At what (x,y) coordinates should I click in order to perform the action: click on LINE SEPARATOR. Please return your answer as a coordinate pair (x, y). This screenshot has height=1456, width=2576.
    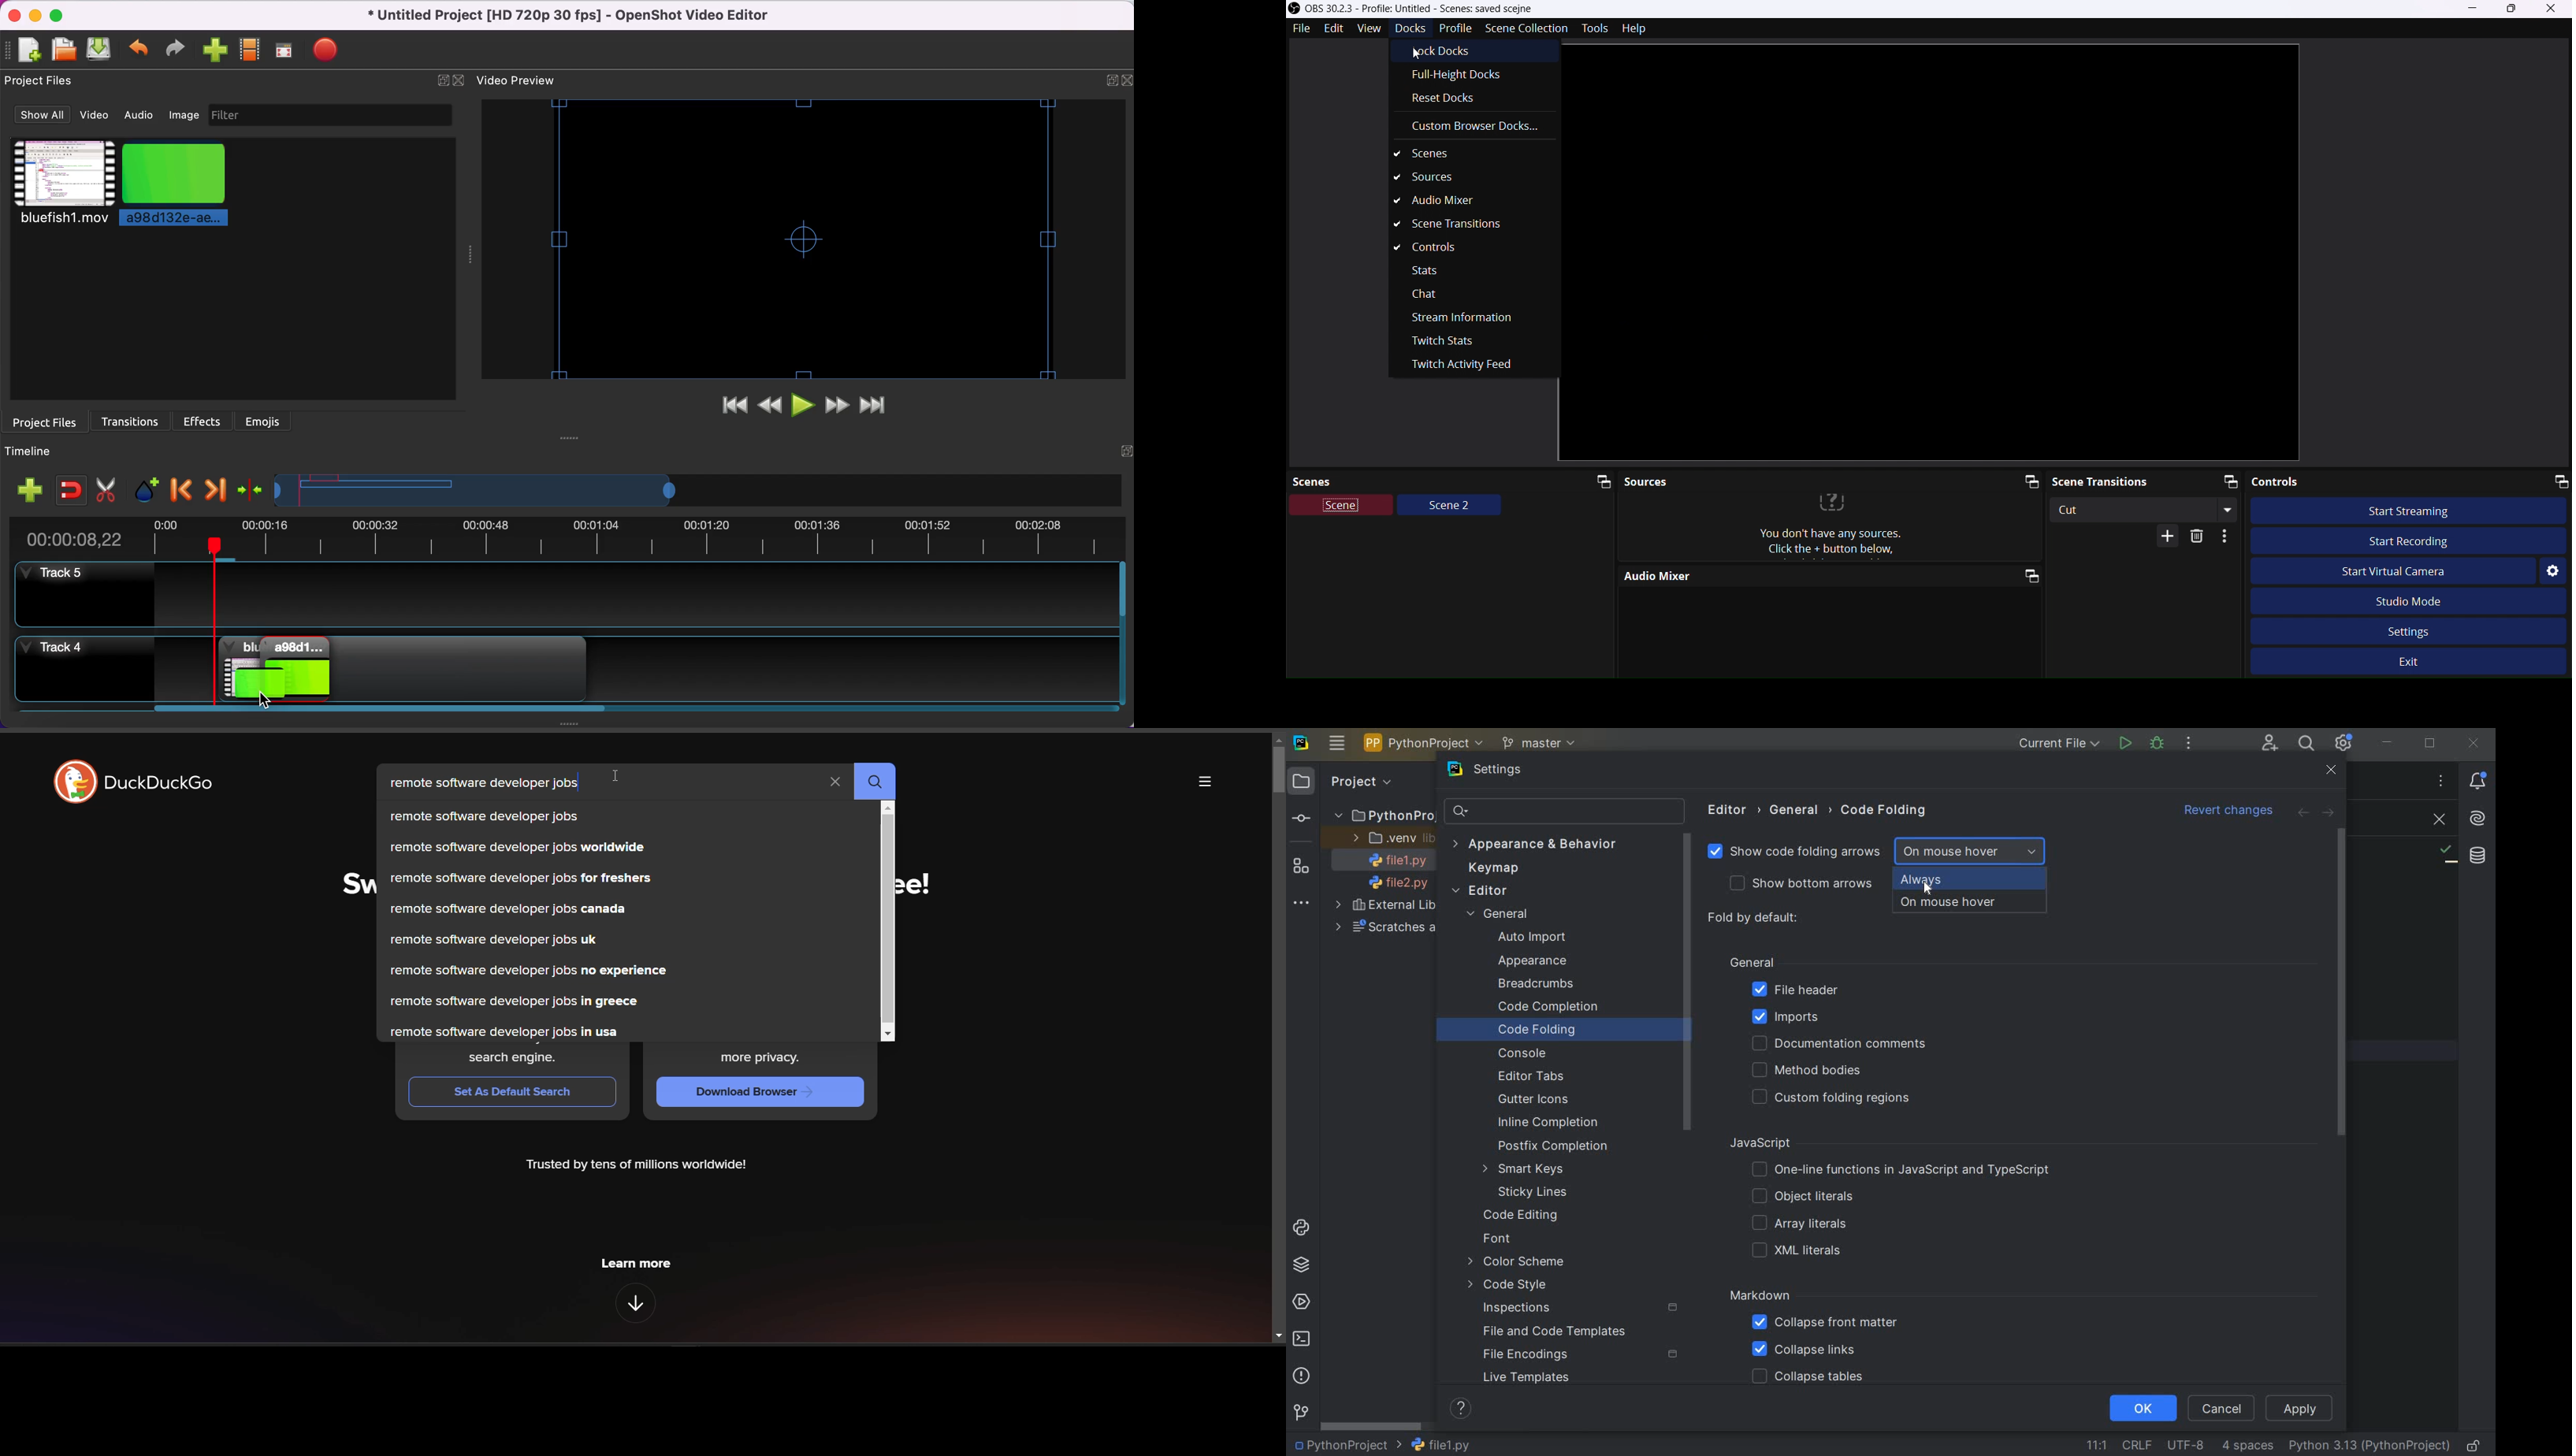
    Looking at the image, I should click on (2136, 1444).